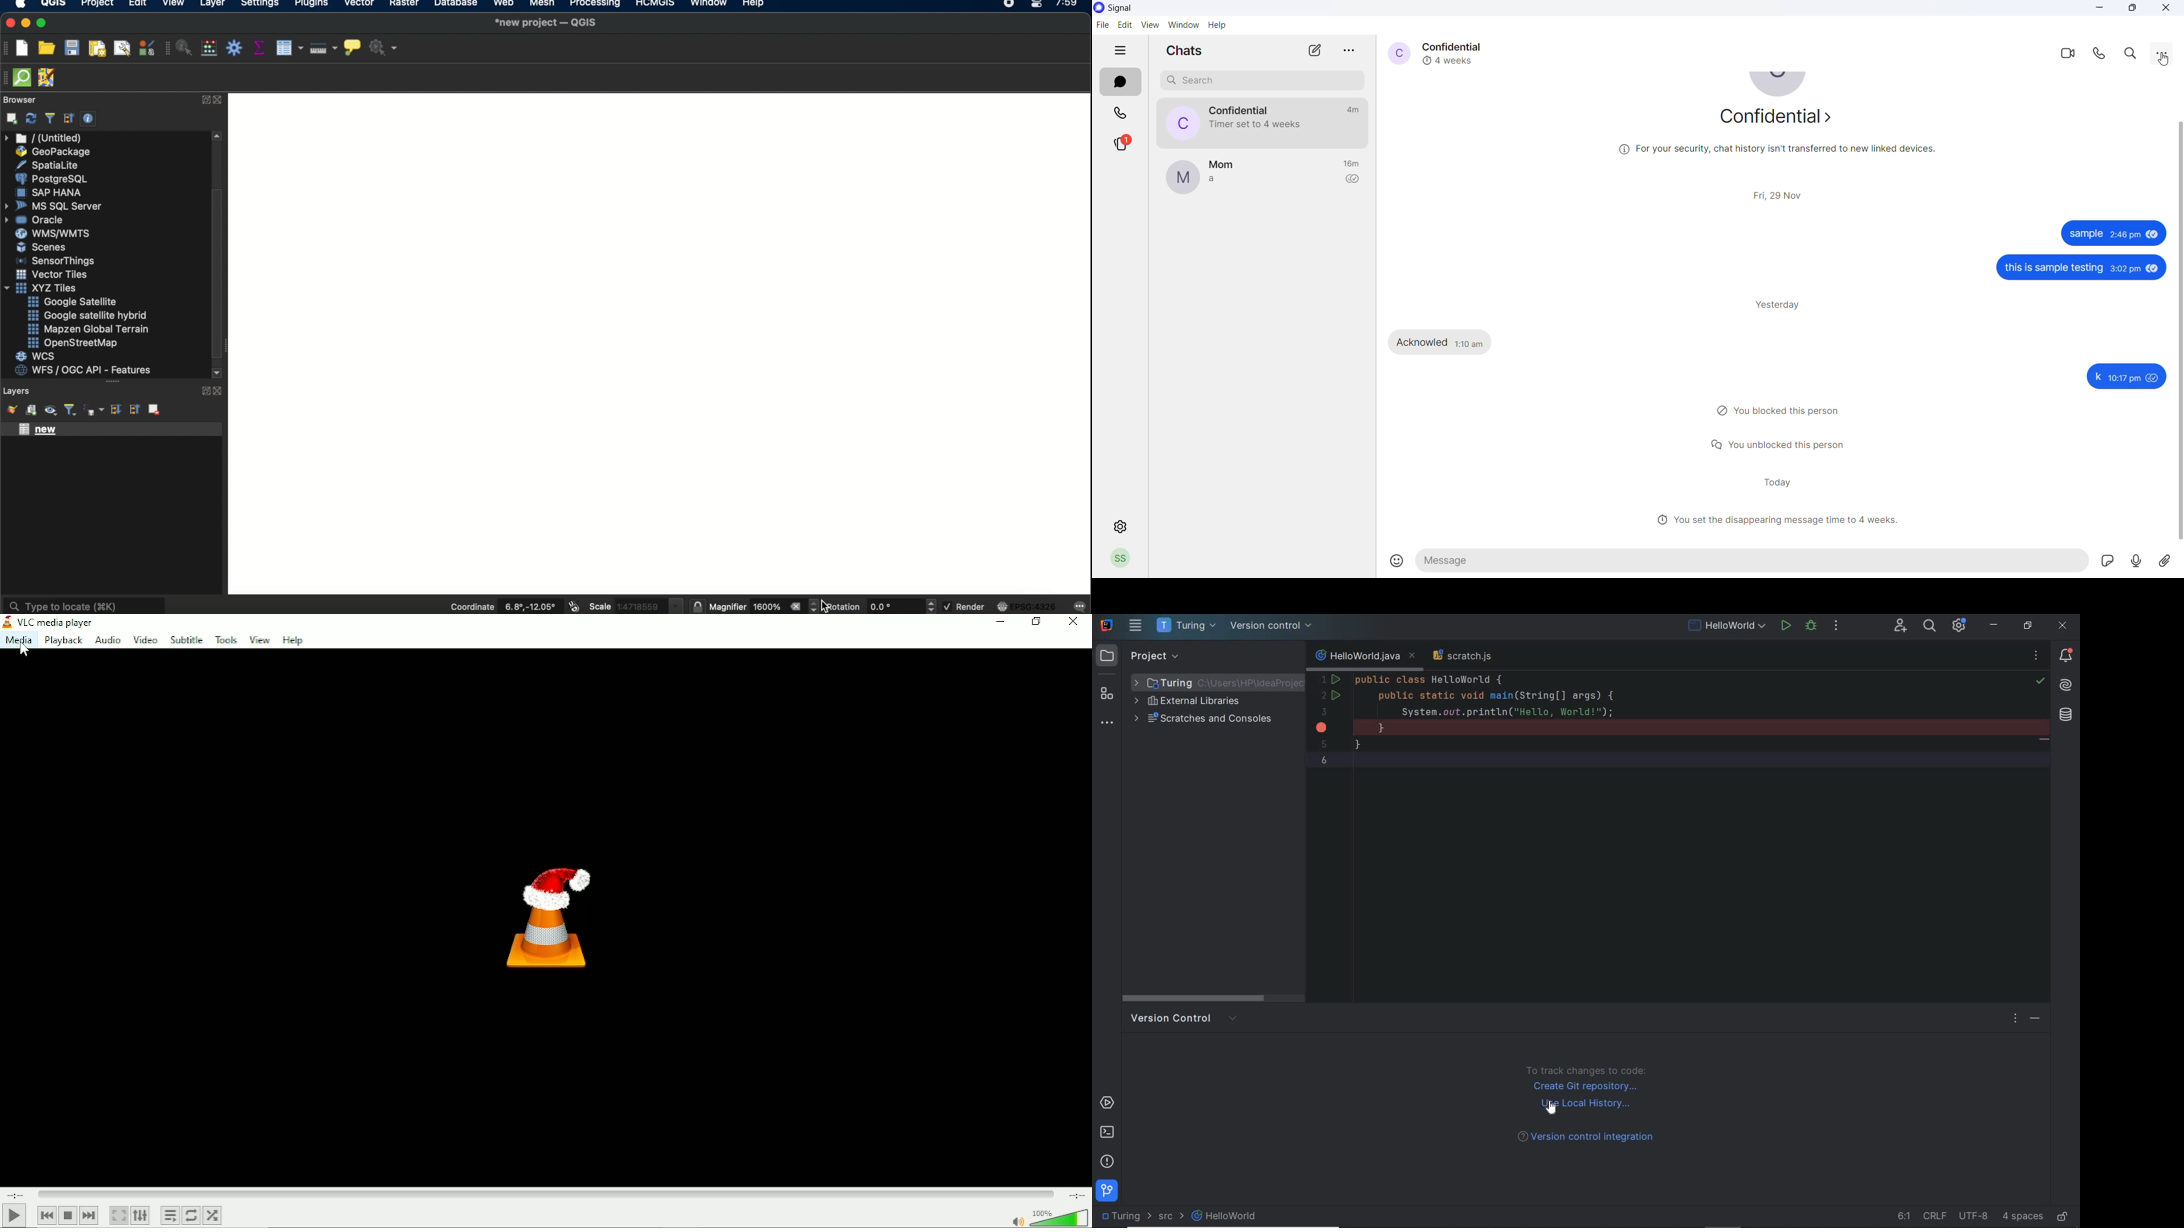 The width and height of the screenshot is (2184, 1232). I want to click on message text area, so click(1755, 562).